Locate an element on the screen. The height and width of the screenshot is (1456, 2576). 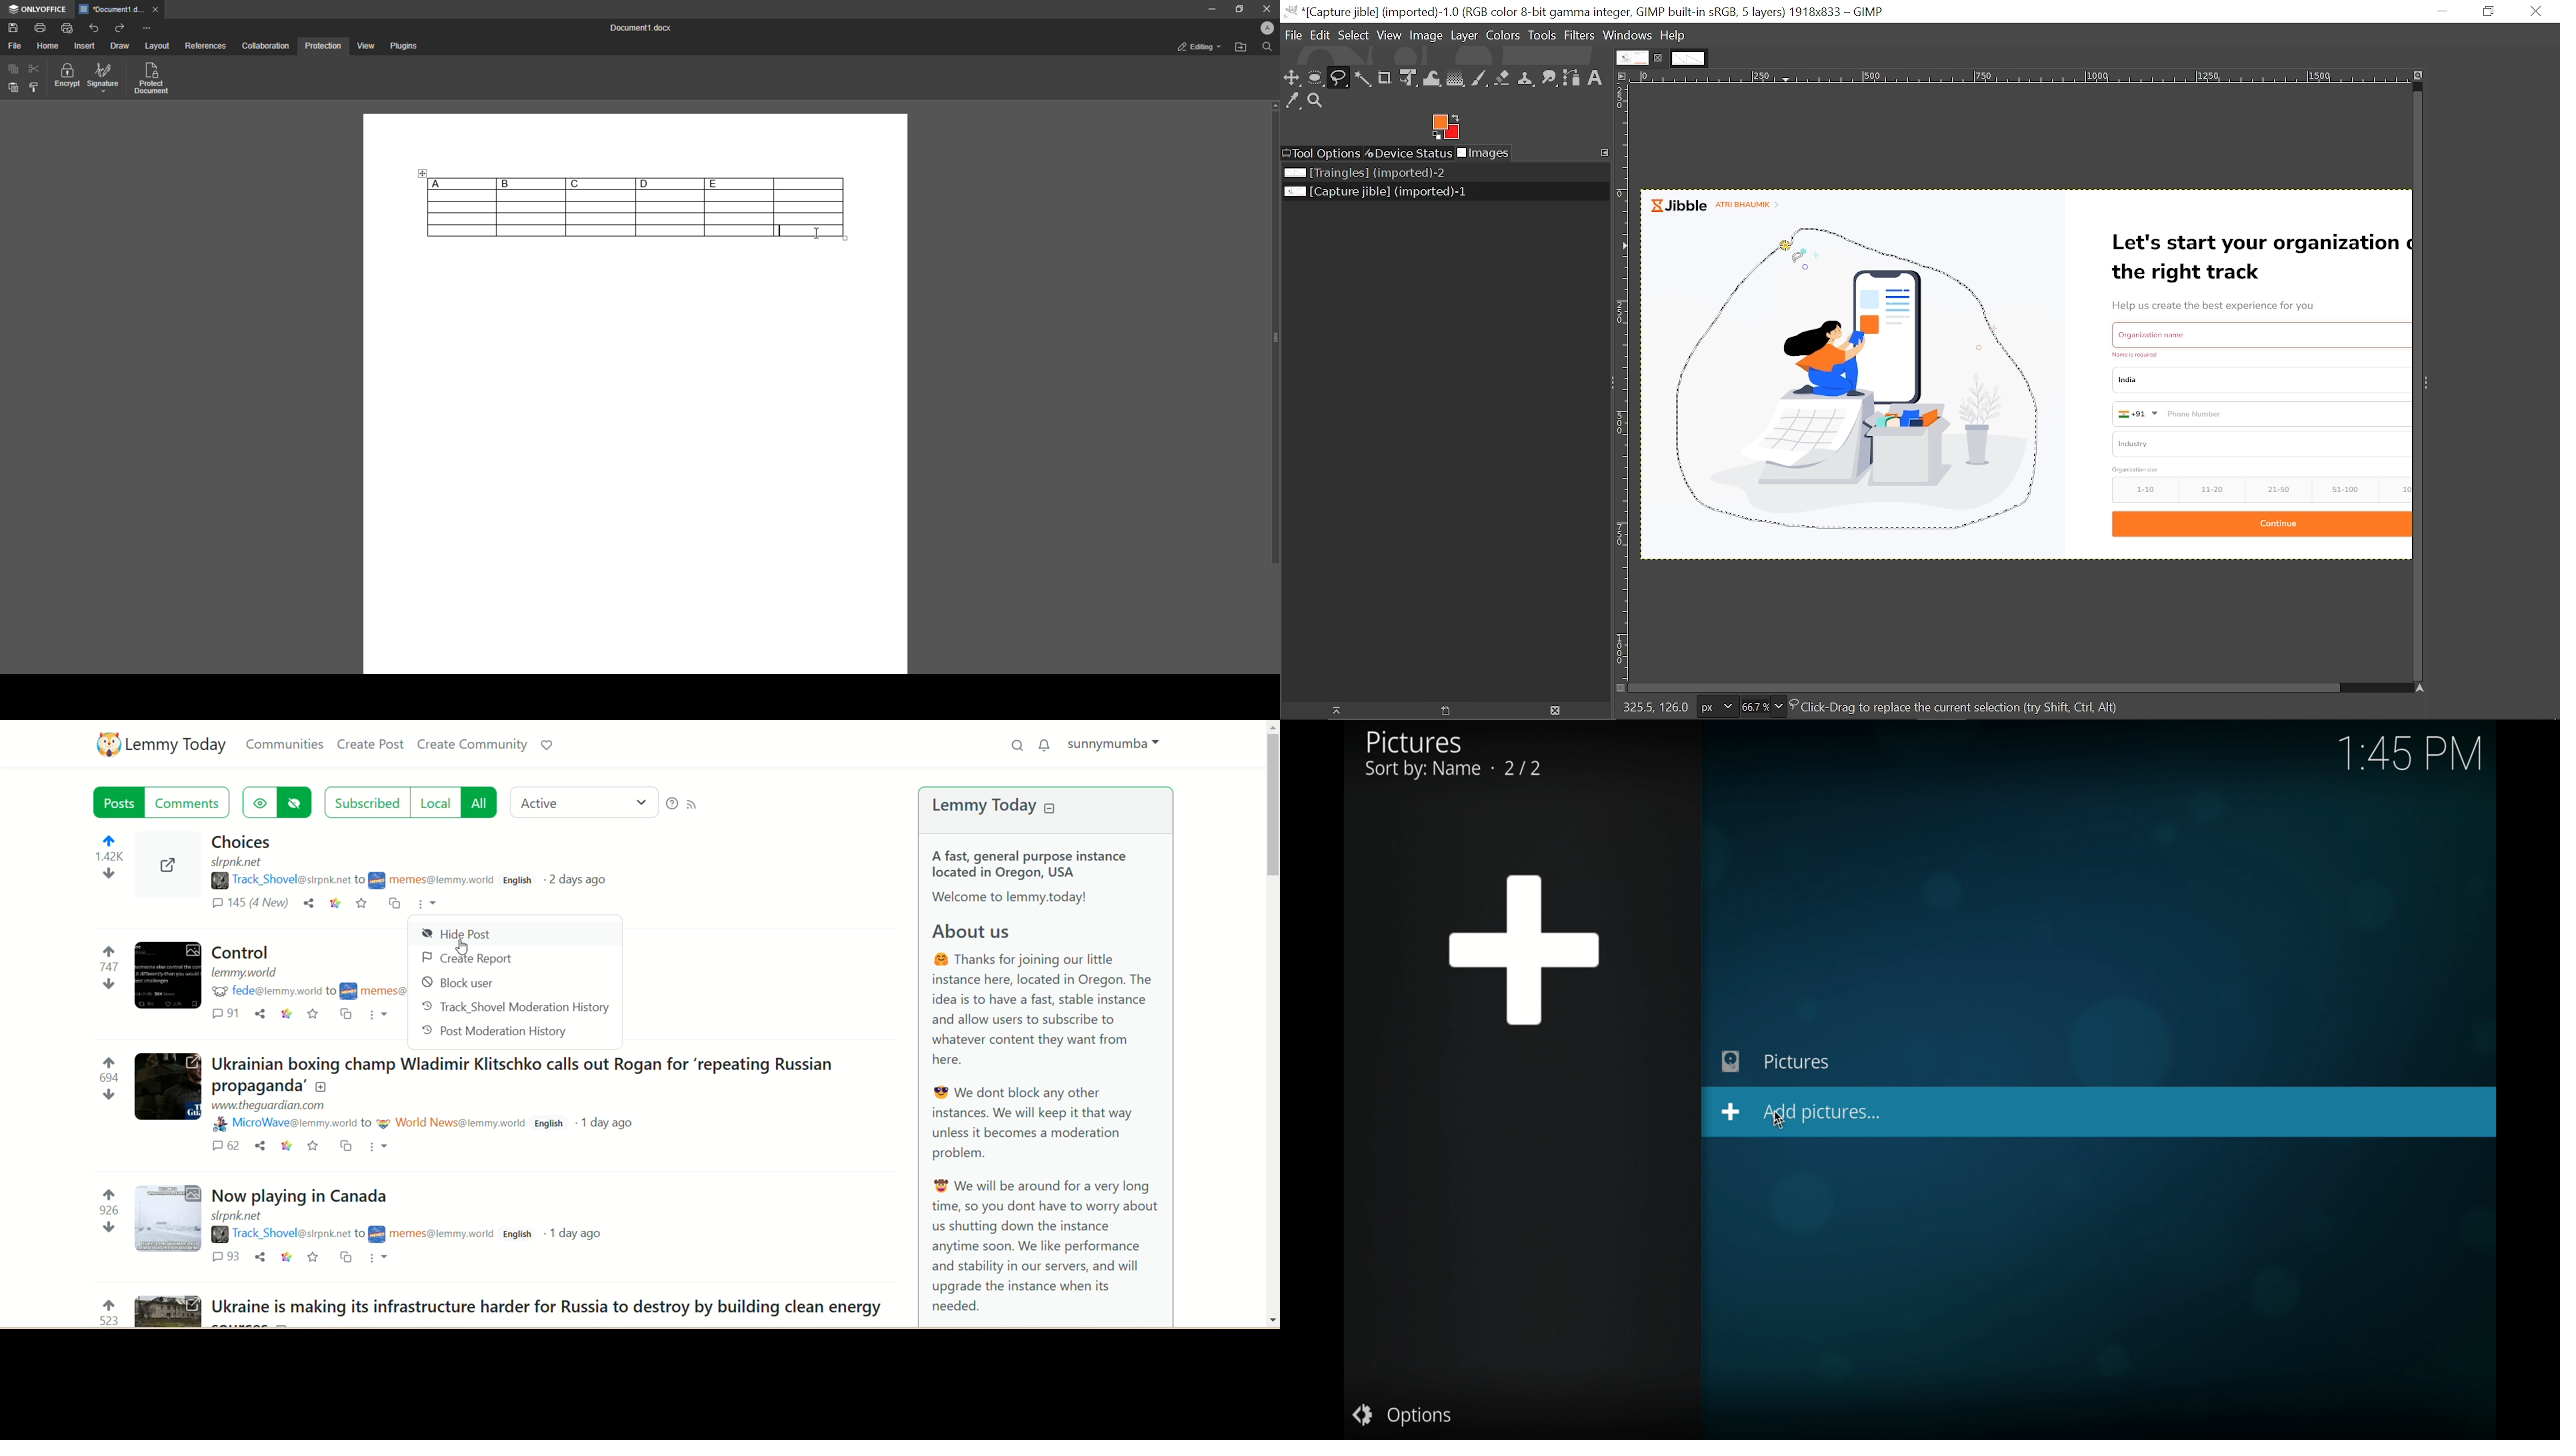
pictures is located at coordinates (1453, 754).